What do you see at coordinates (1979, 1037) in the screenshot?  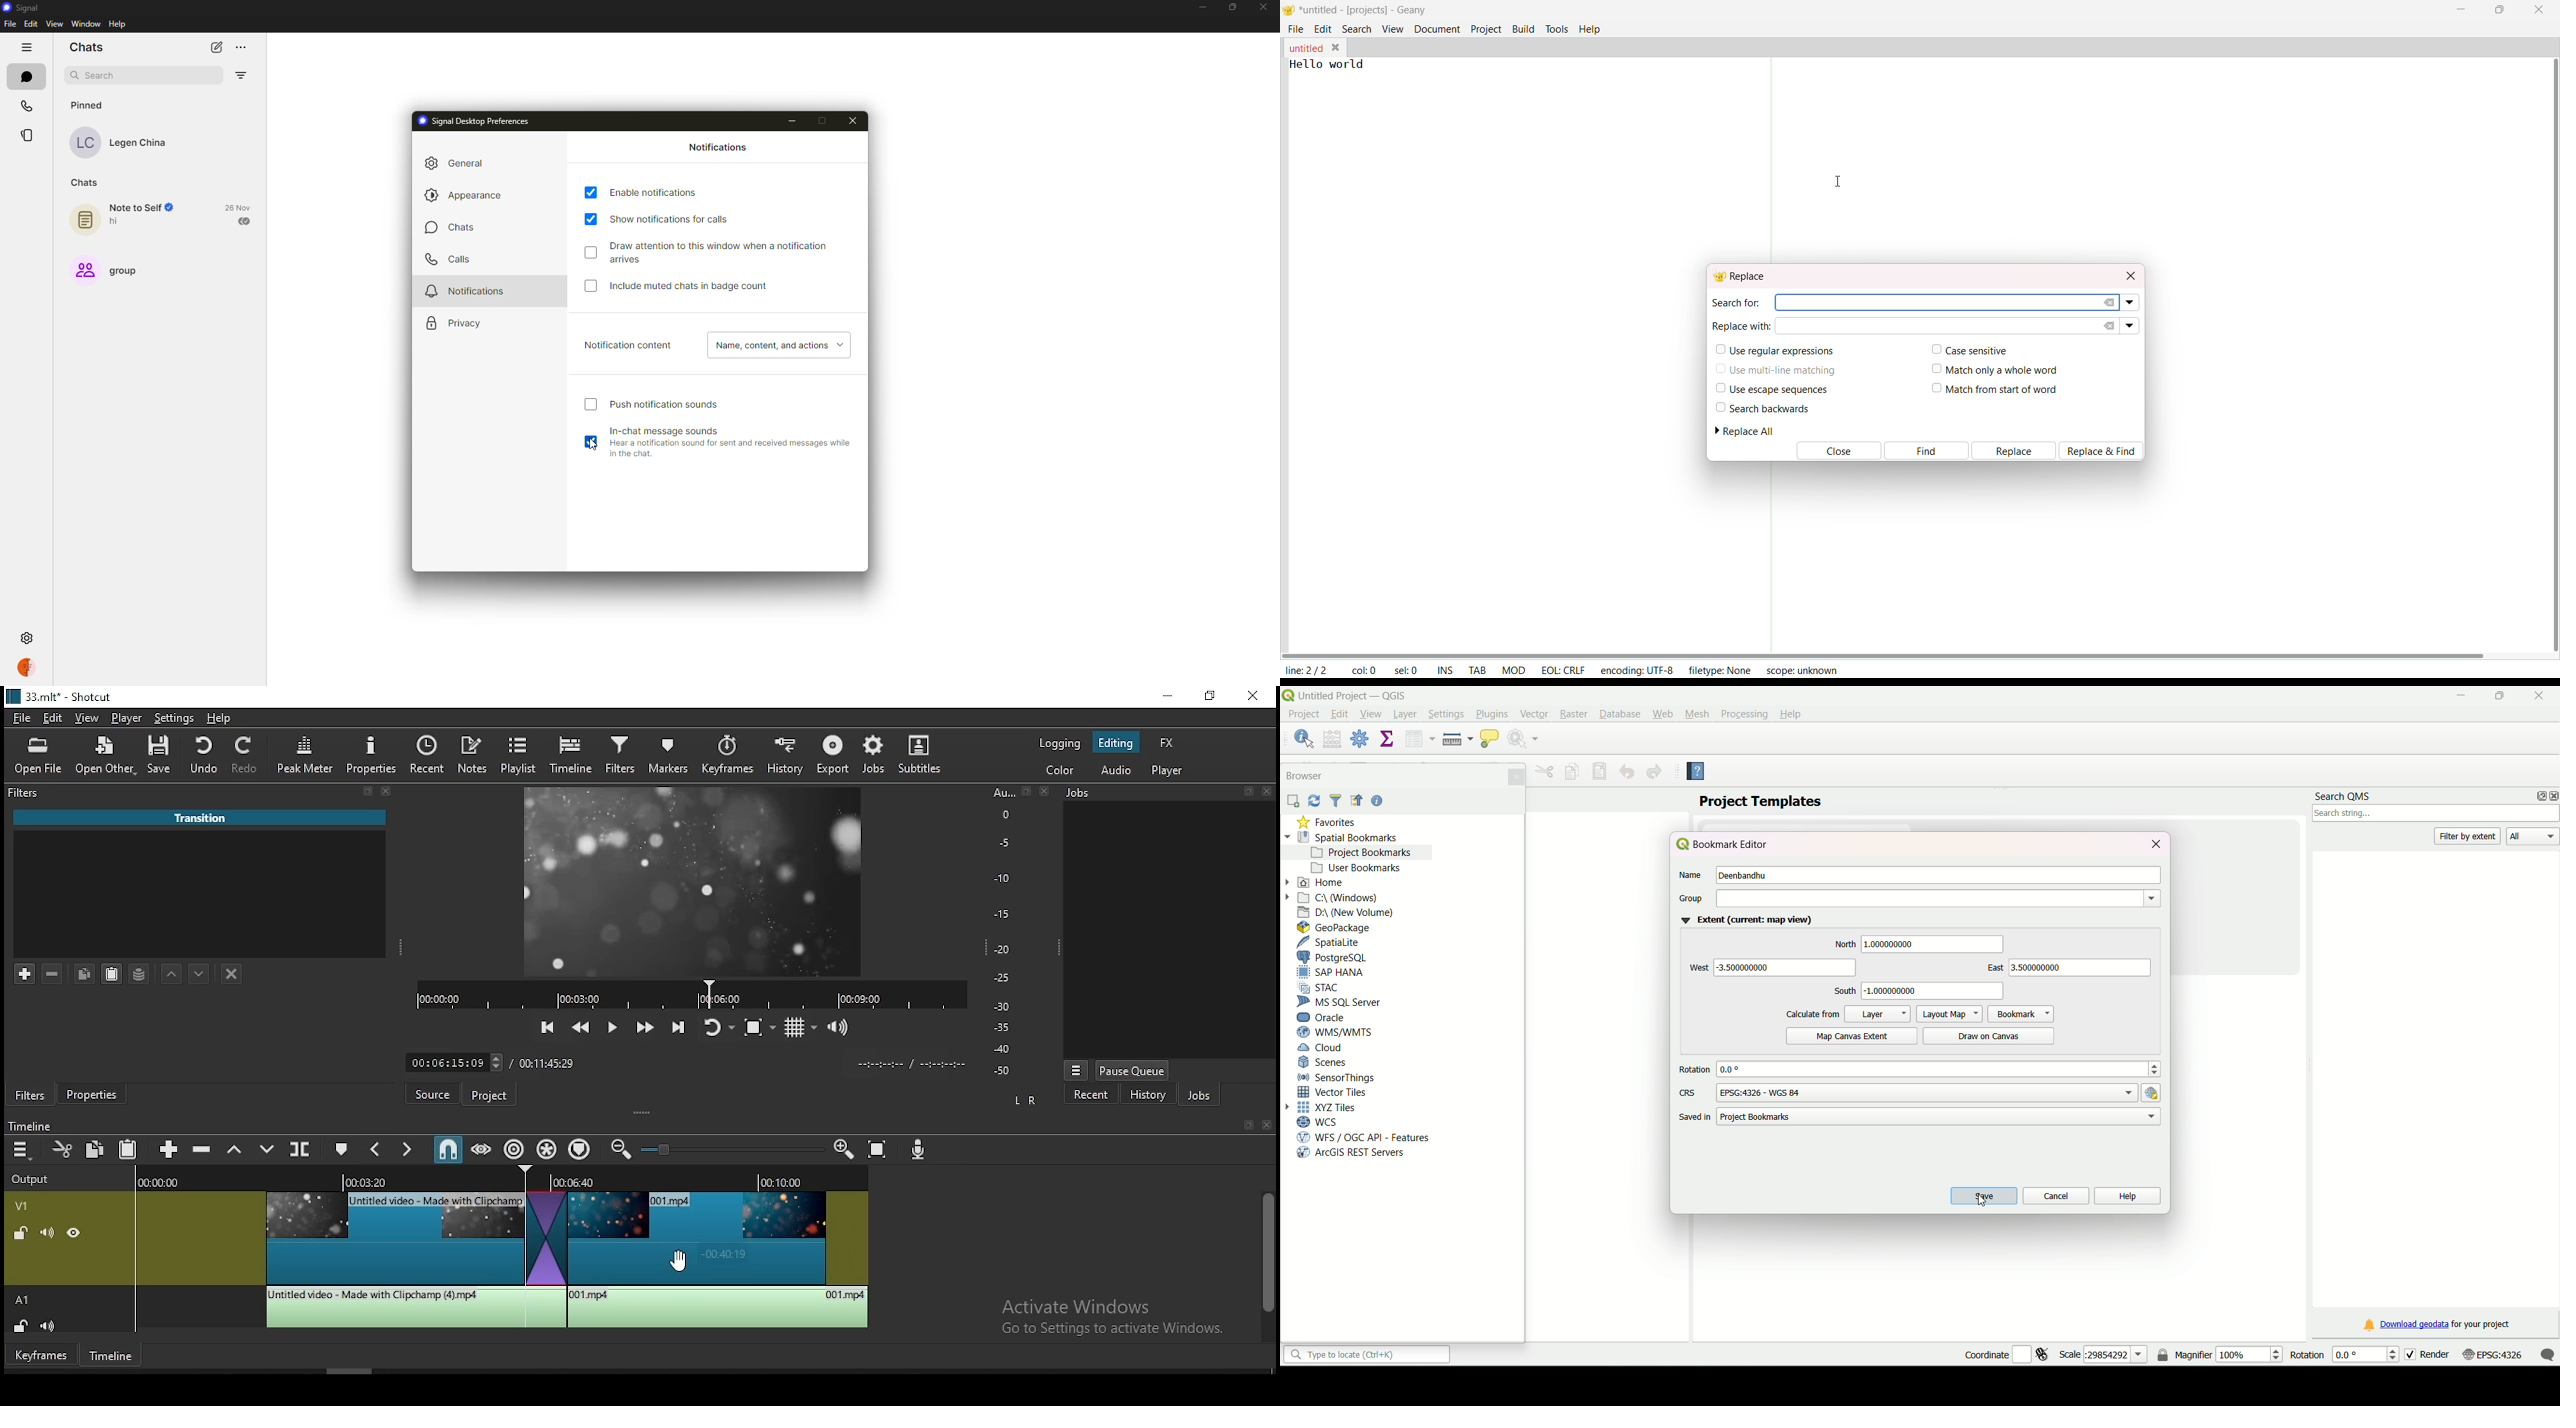 I see `Draw on canvas` at bounding box center [1979, 1037].